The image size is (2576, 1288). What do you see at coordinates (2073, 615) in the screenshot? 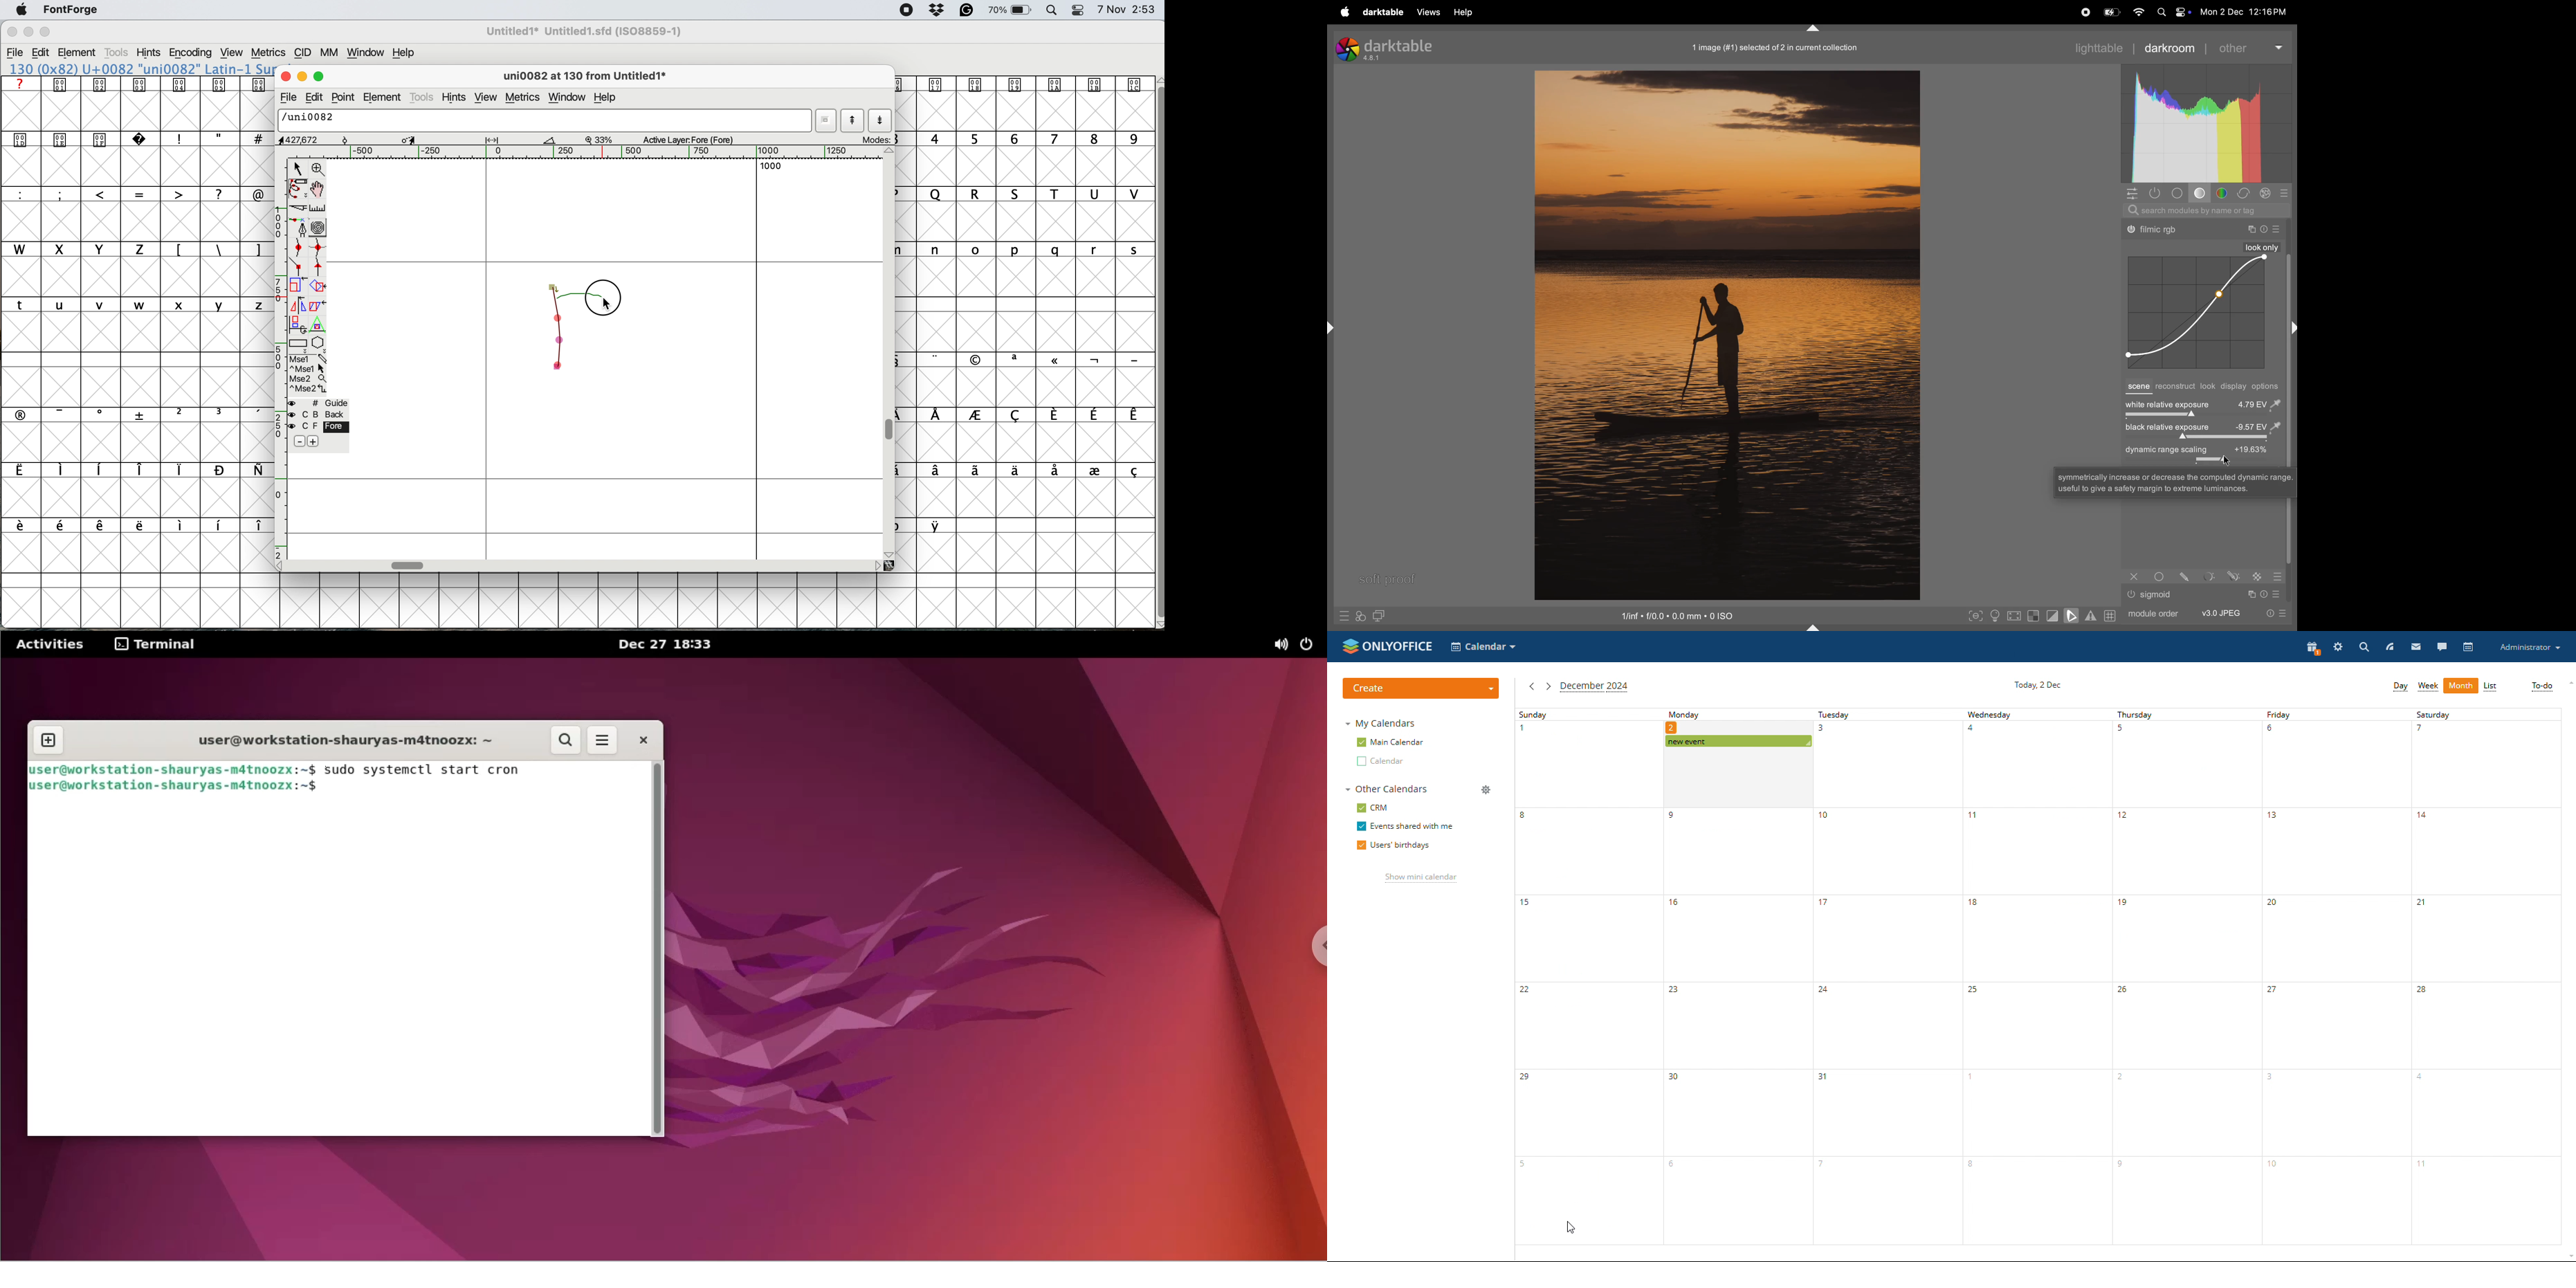
I see `soft proofing` at bounding box center [2073, 615].